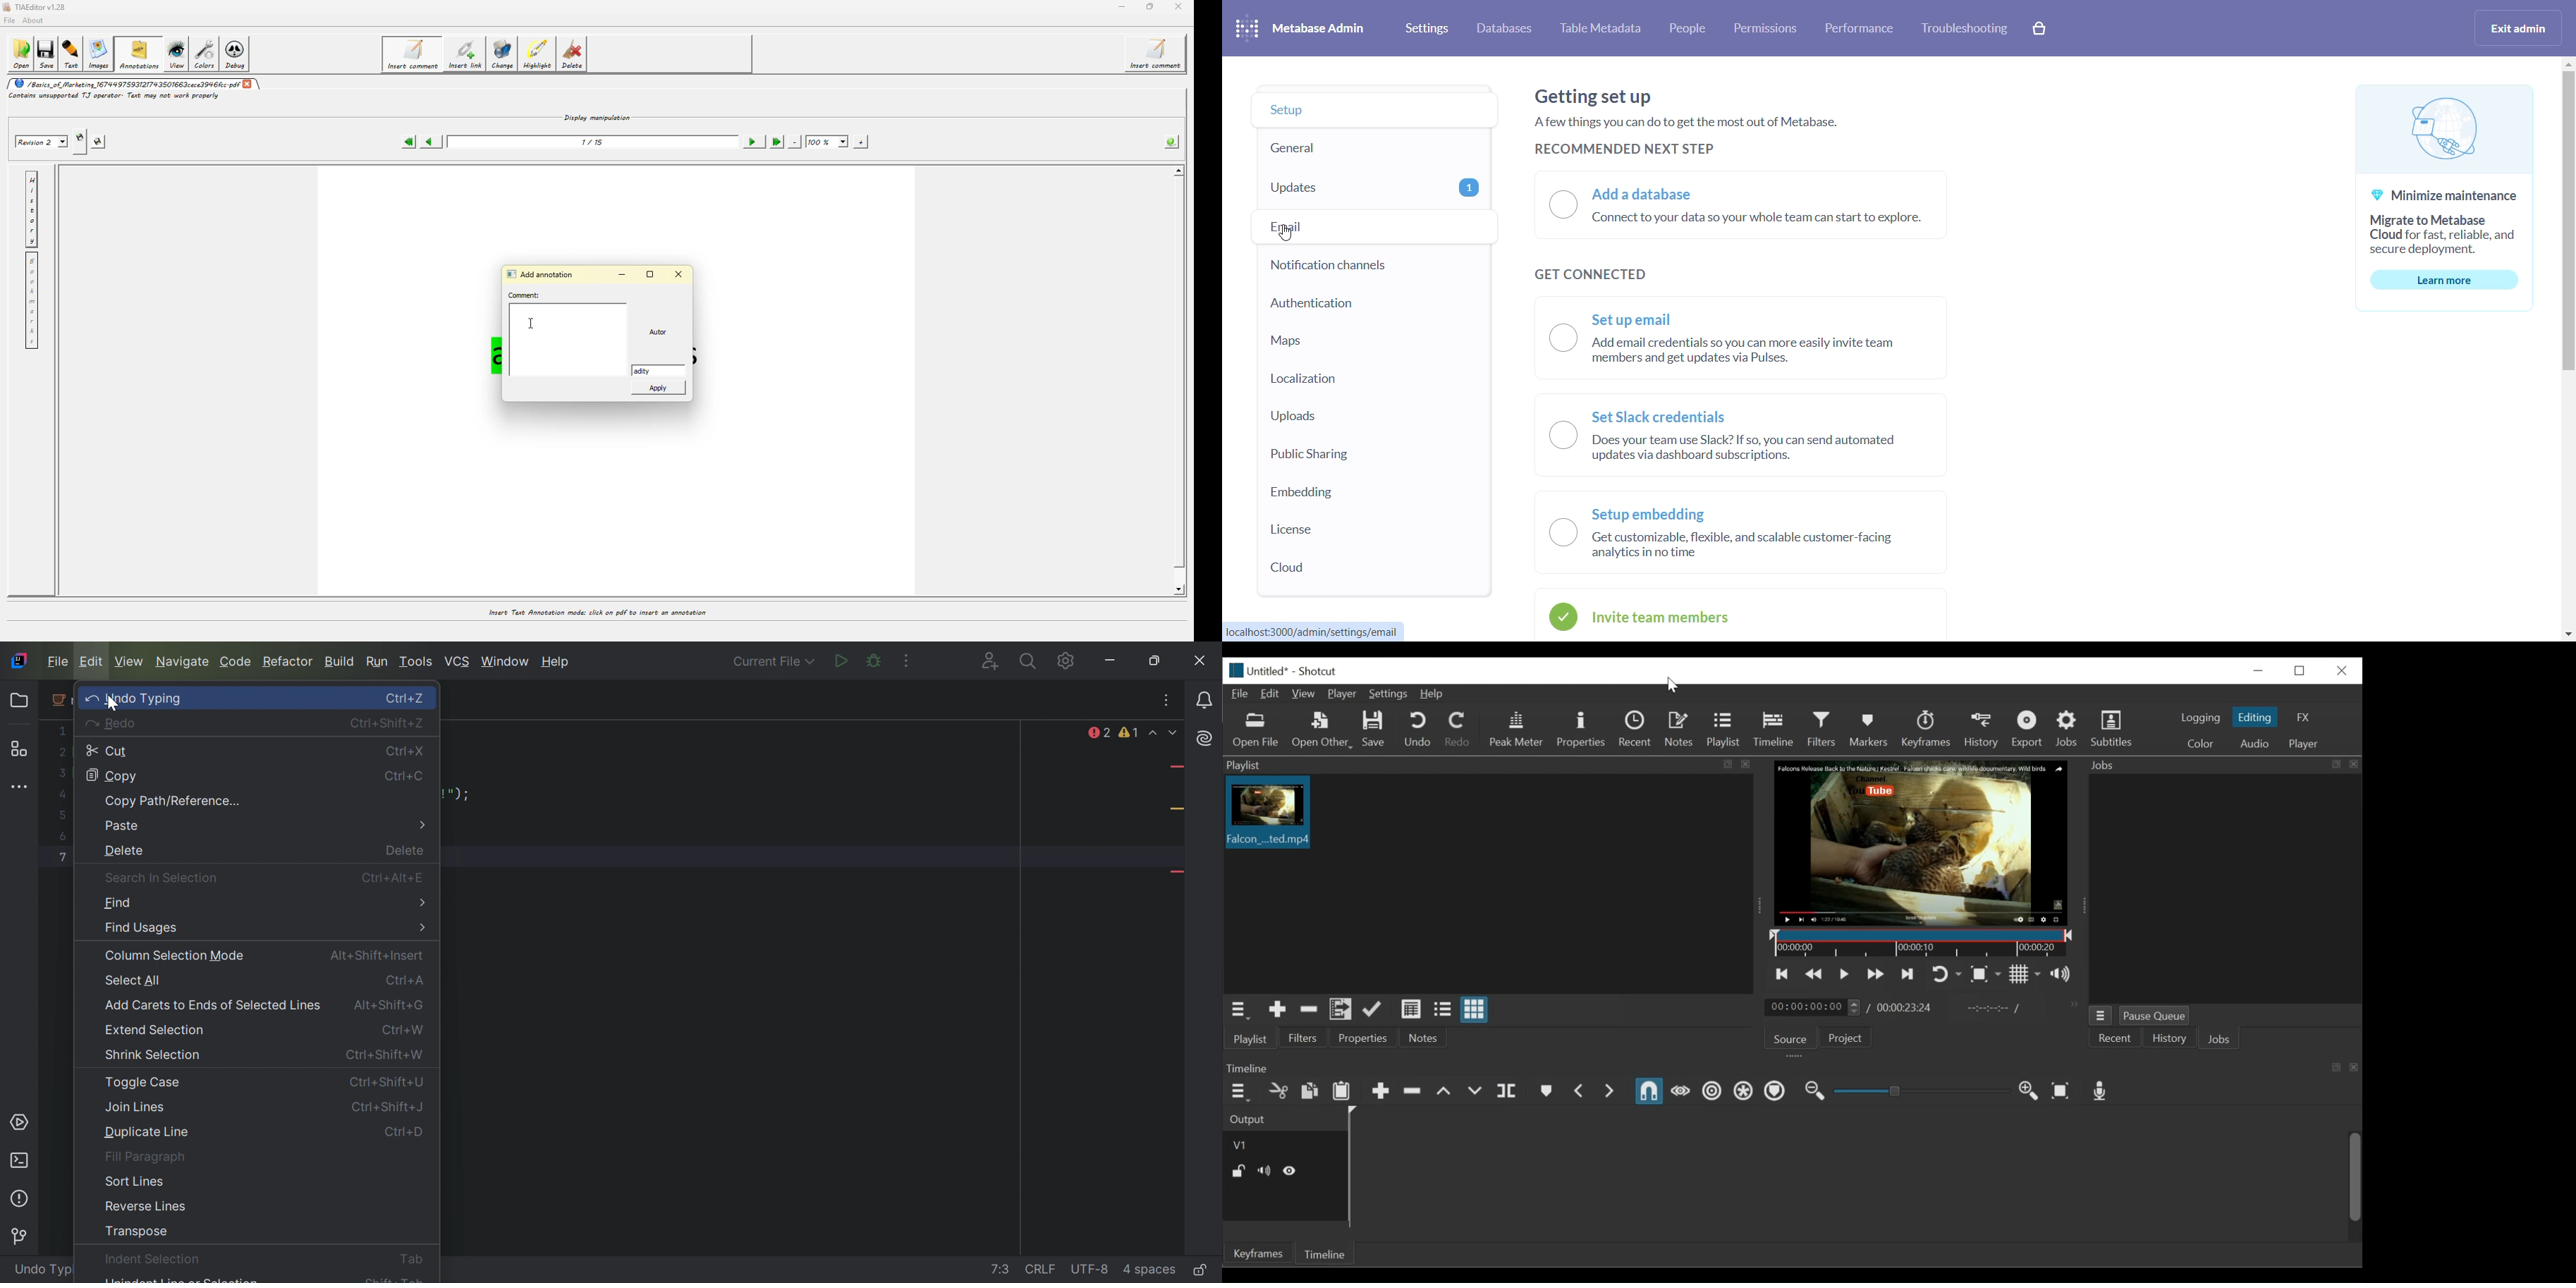 Image resolution: width=2576 pixels, height=1288 pixels. I want to click on Jobs menu, so click(2100, 1015).